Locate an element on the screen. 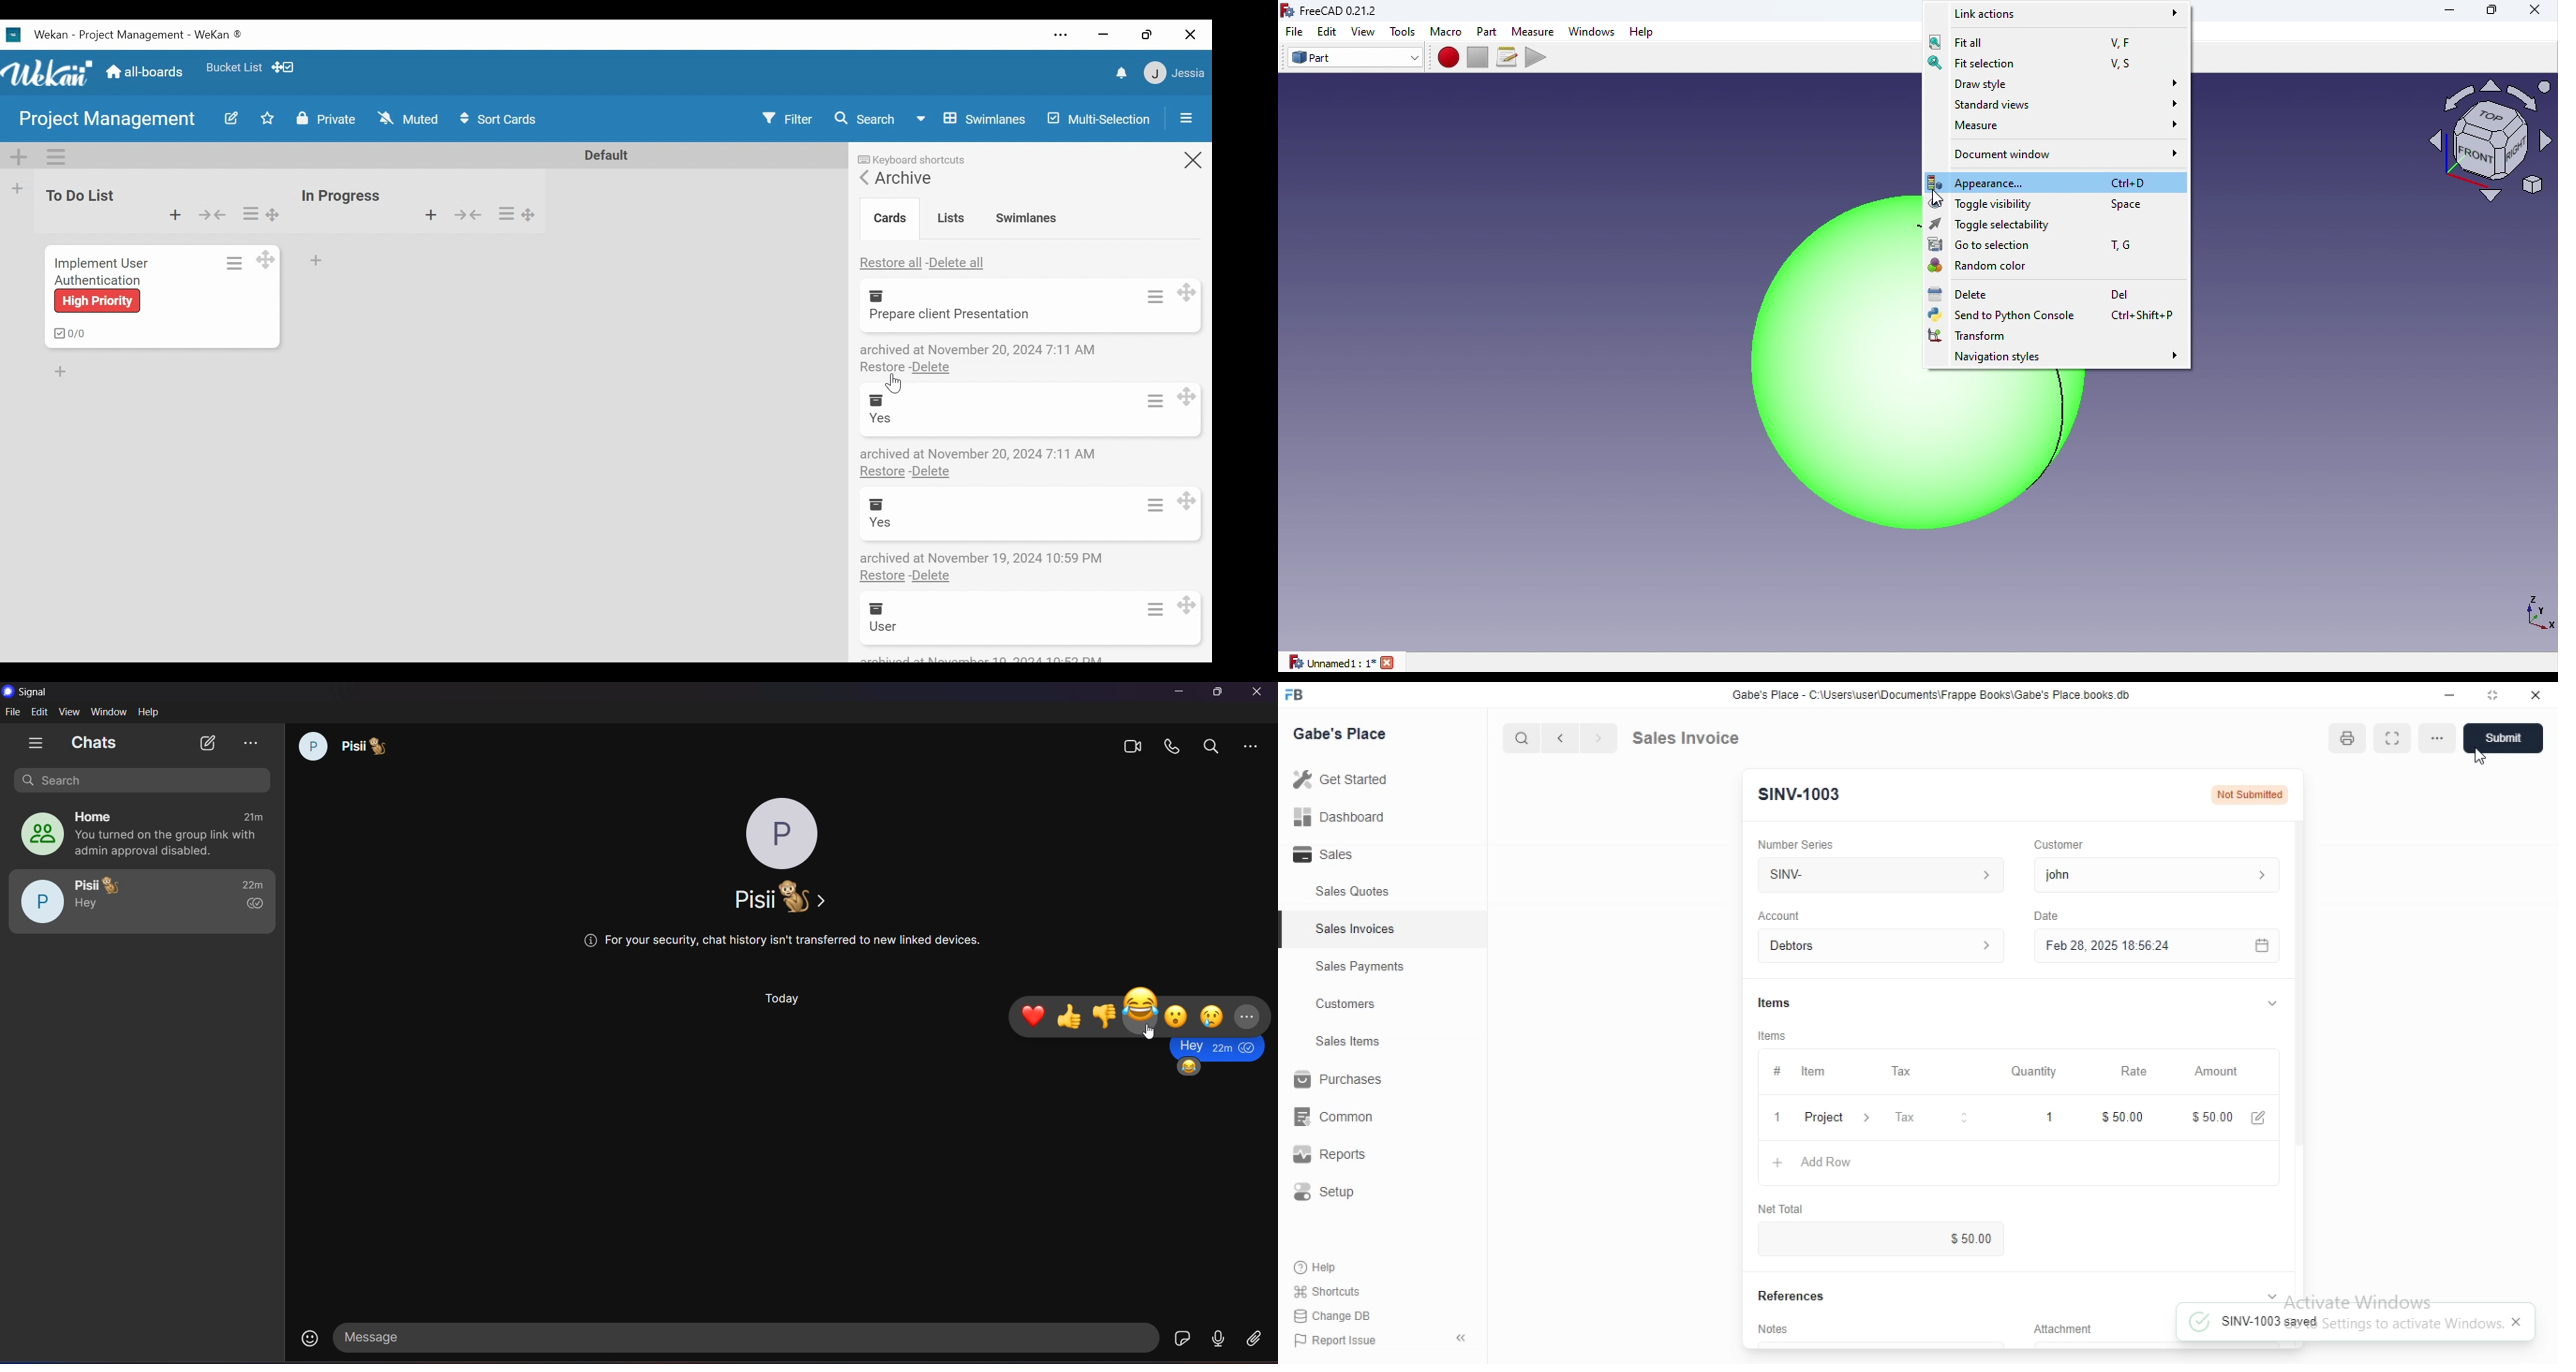 The image size is (2576, 1372). collapse is located at coordinates (2270, 1295).